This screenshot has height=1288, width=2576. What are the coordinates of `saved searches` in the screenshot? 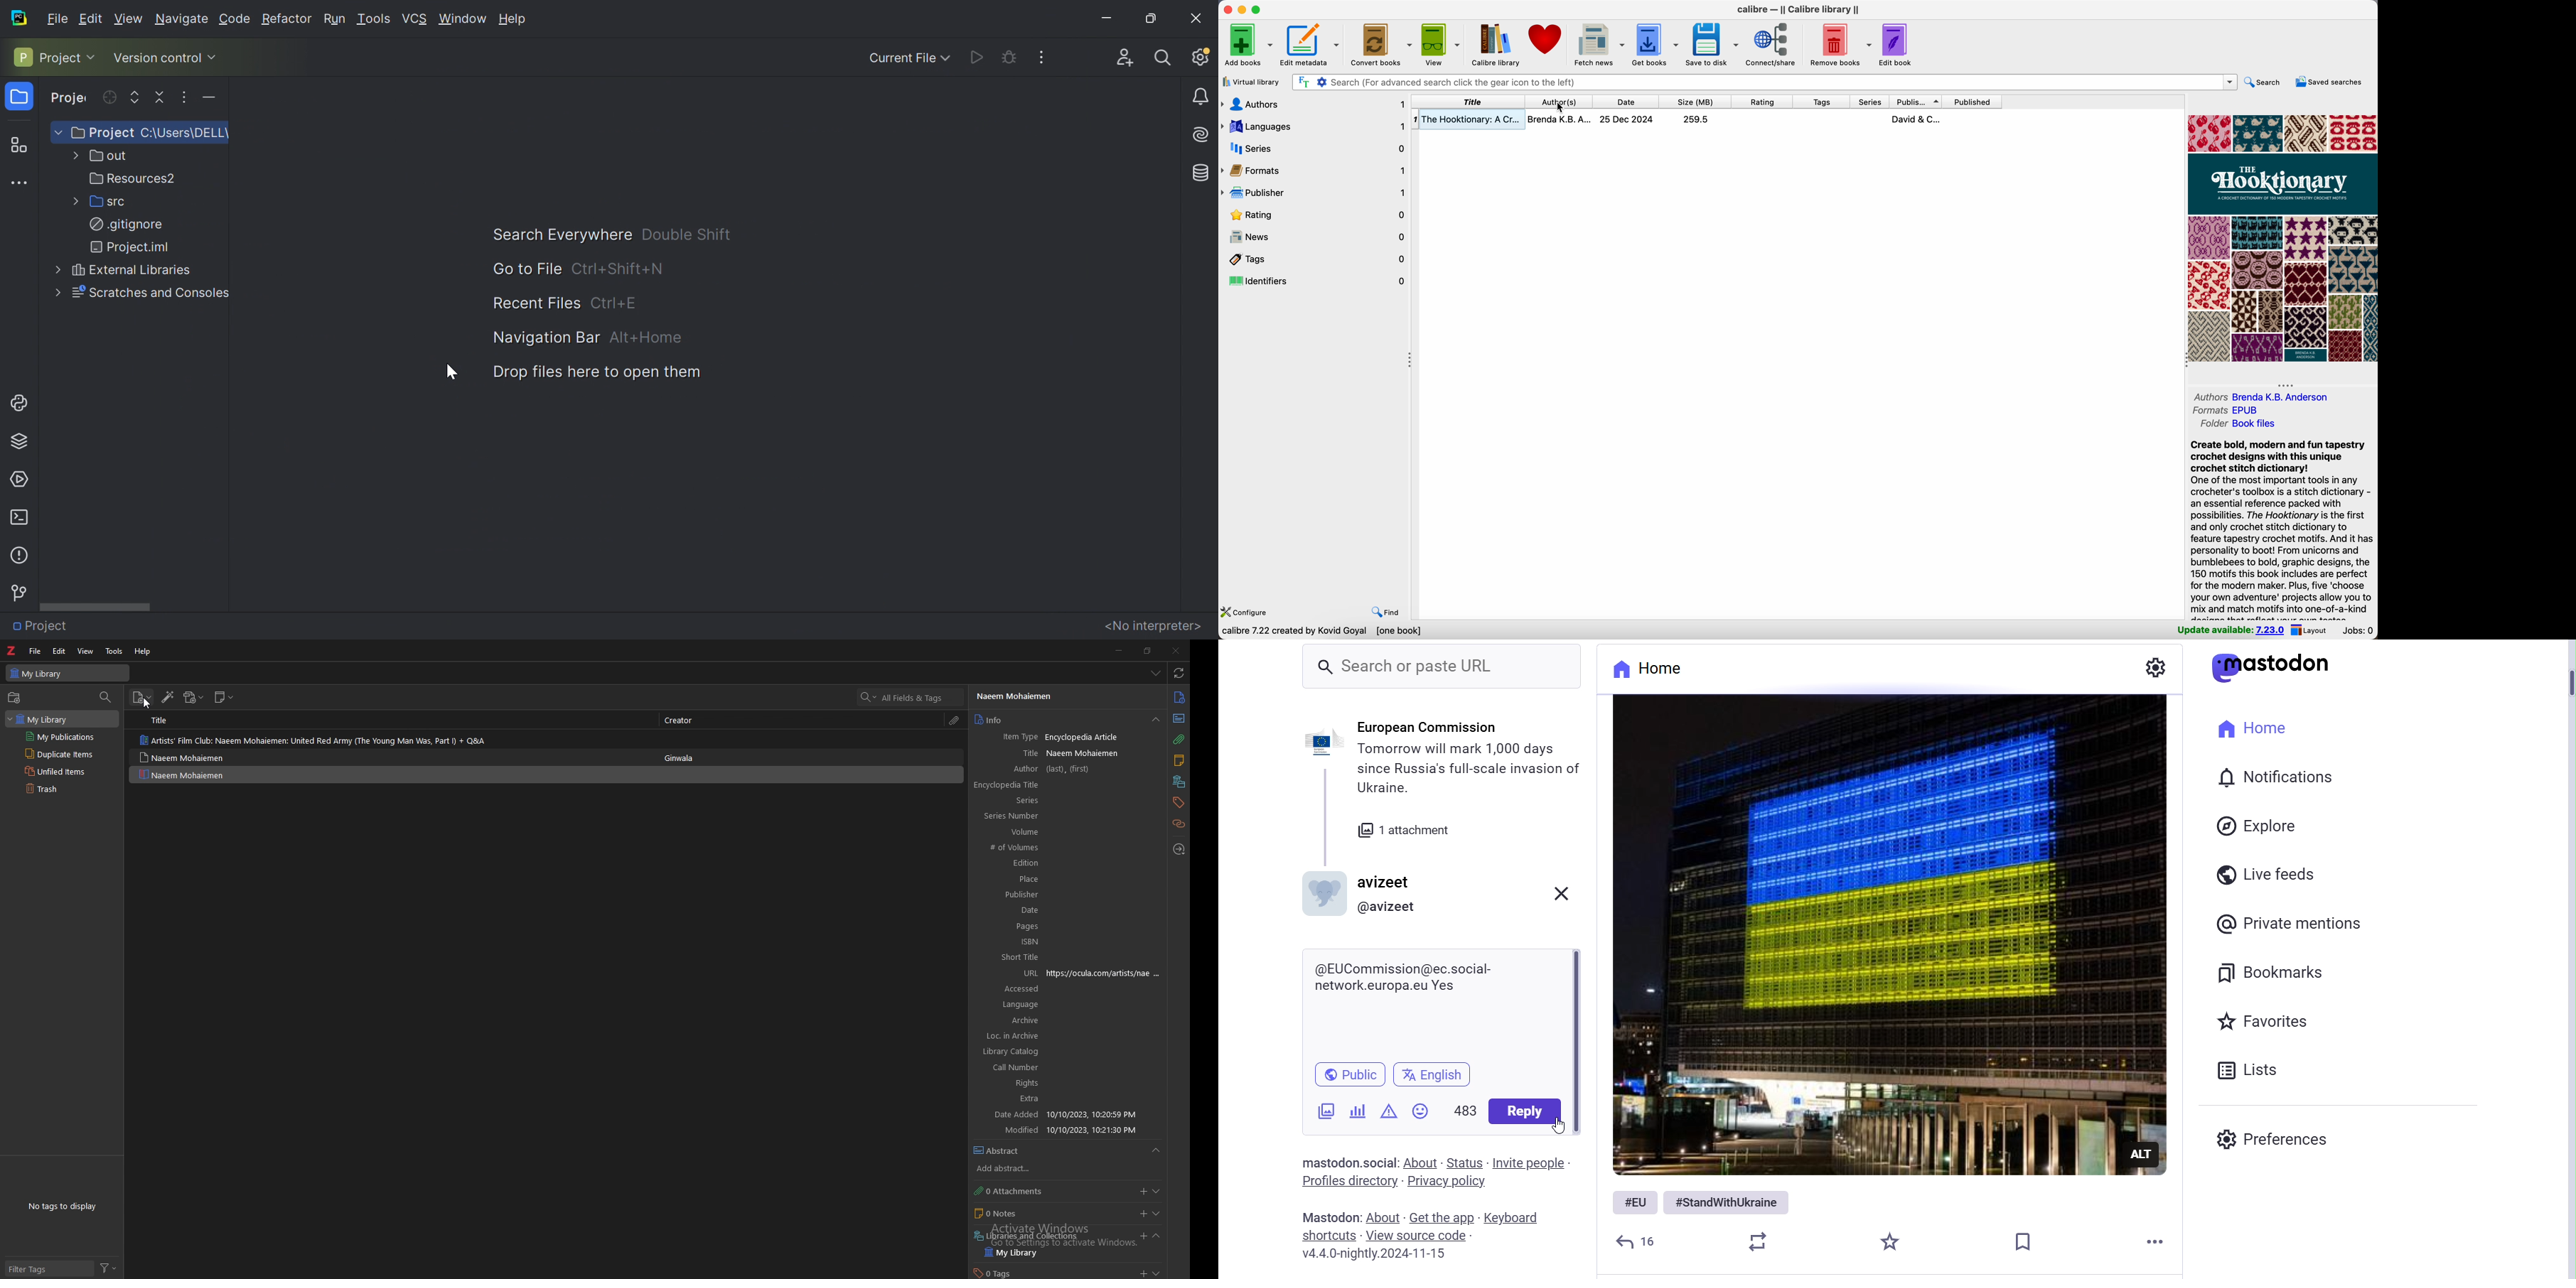 It's located at (2330, 81).